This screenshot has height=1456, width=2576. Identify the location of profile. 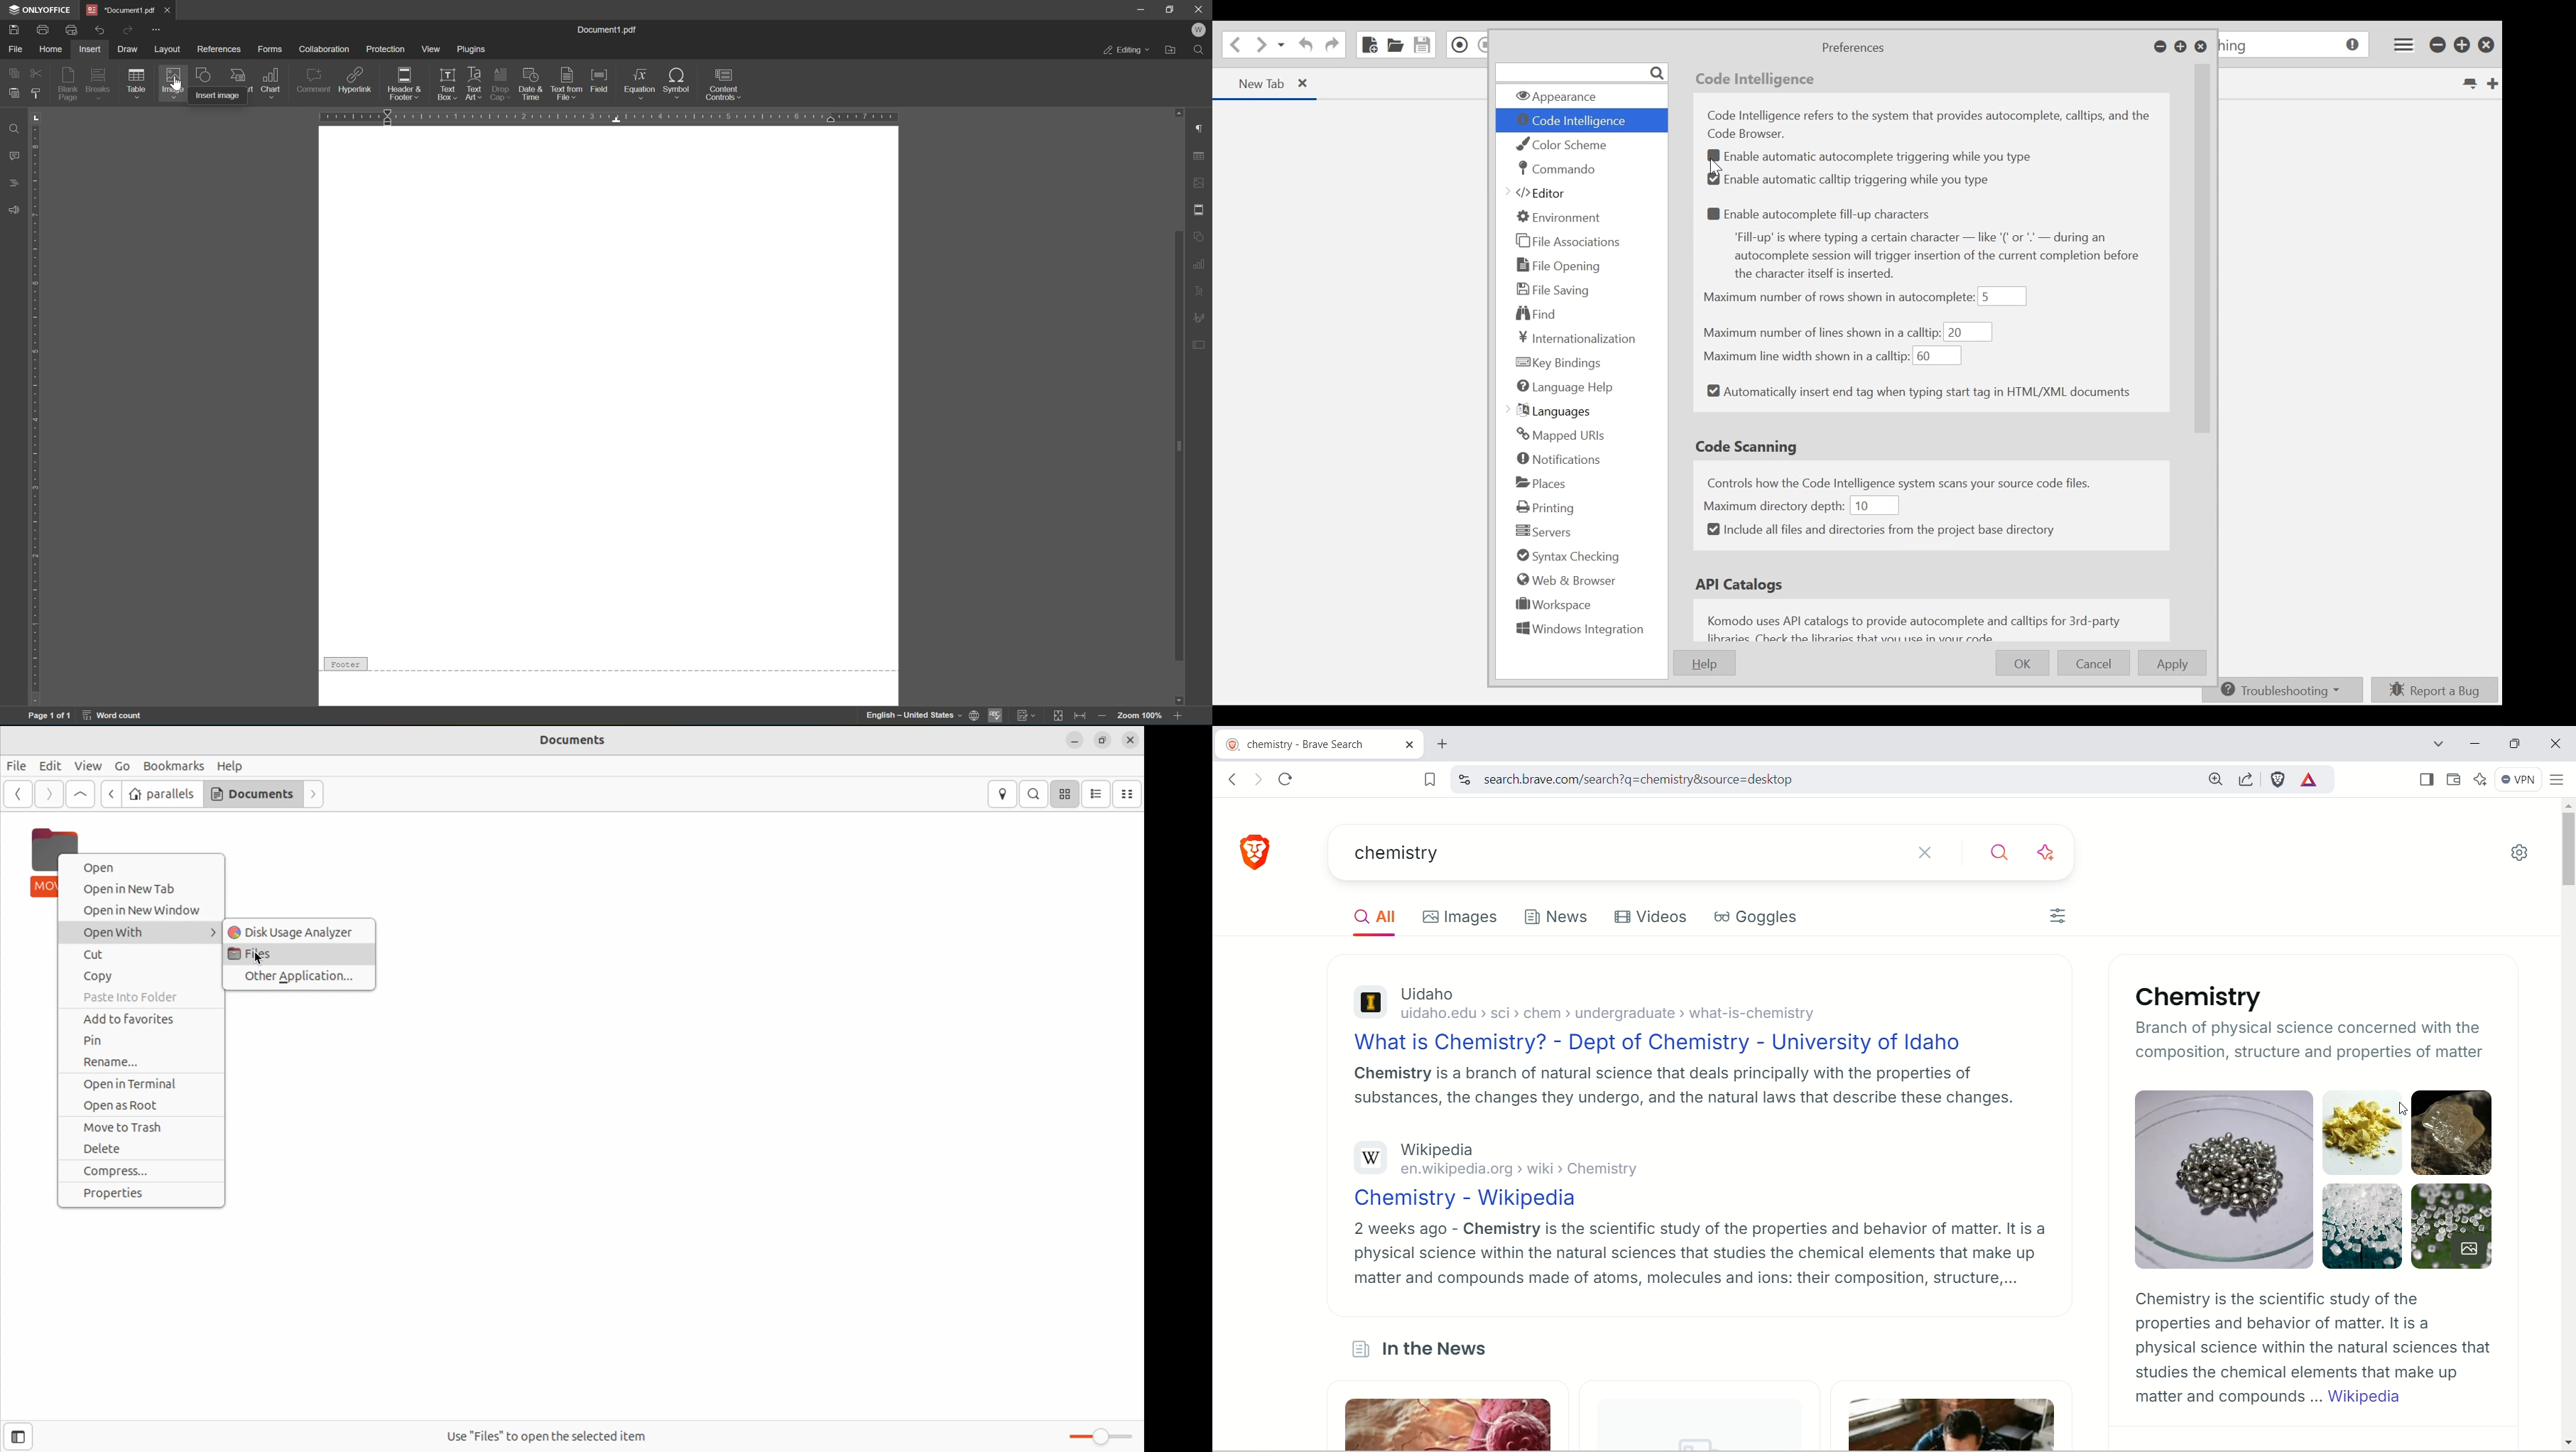
(1202, 31).